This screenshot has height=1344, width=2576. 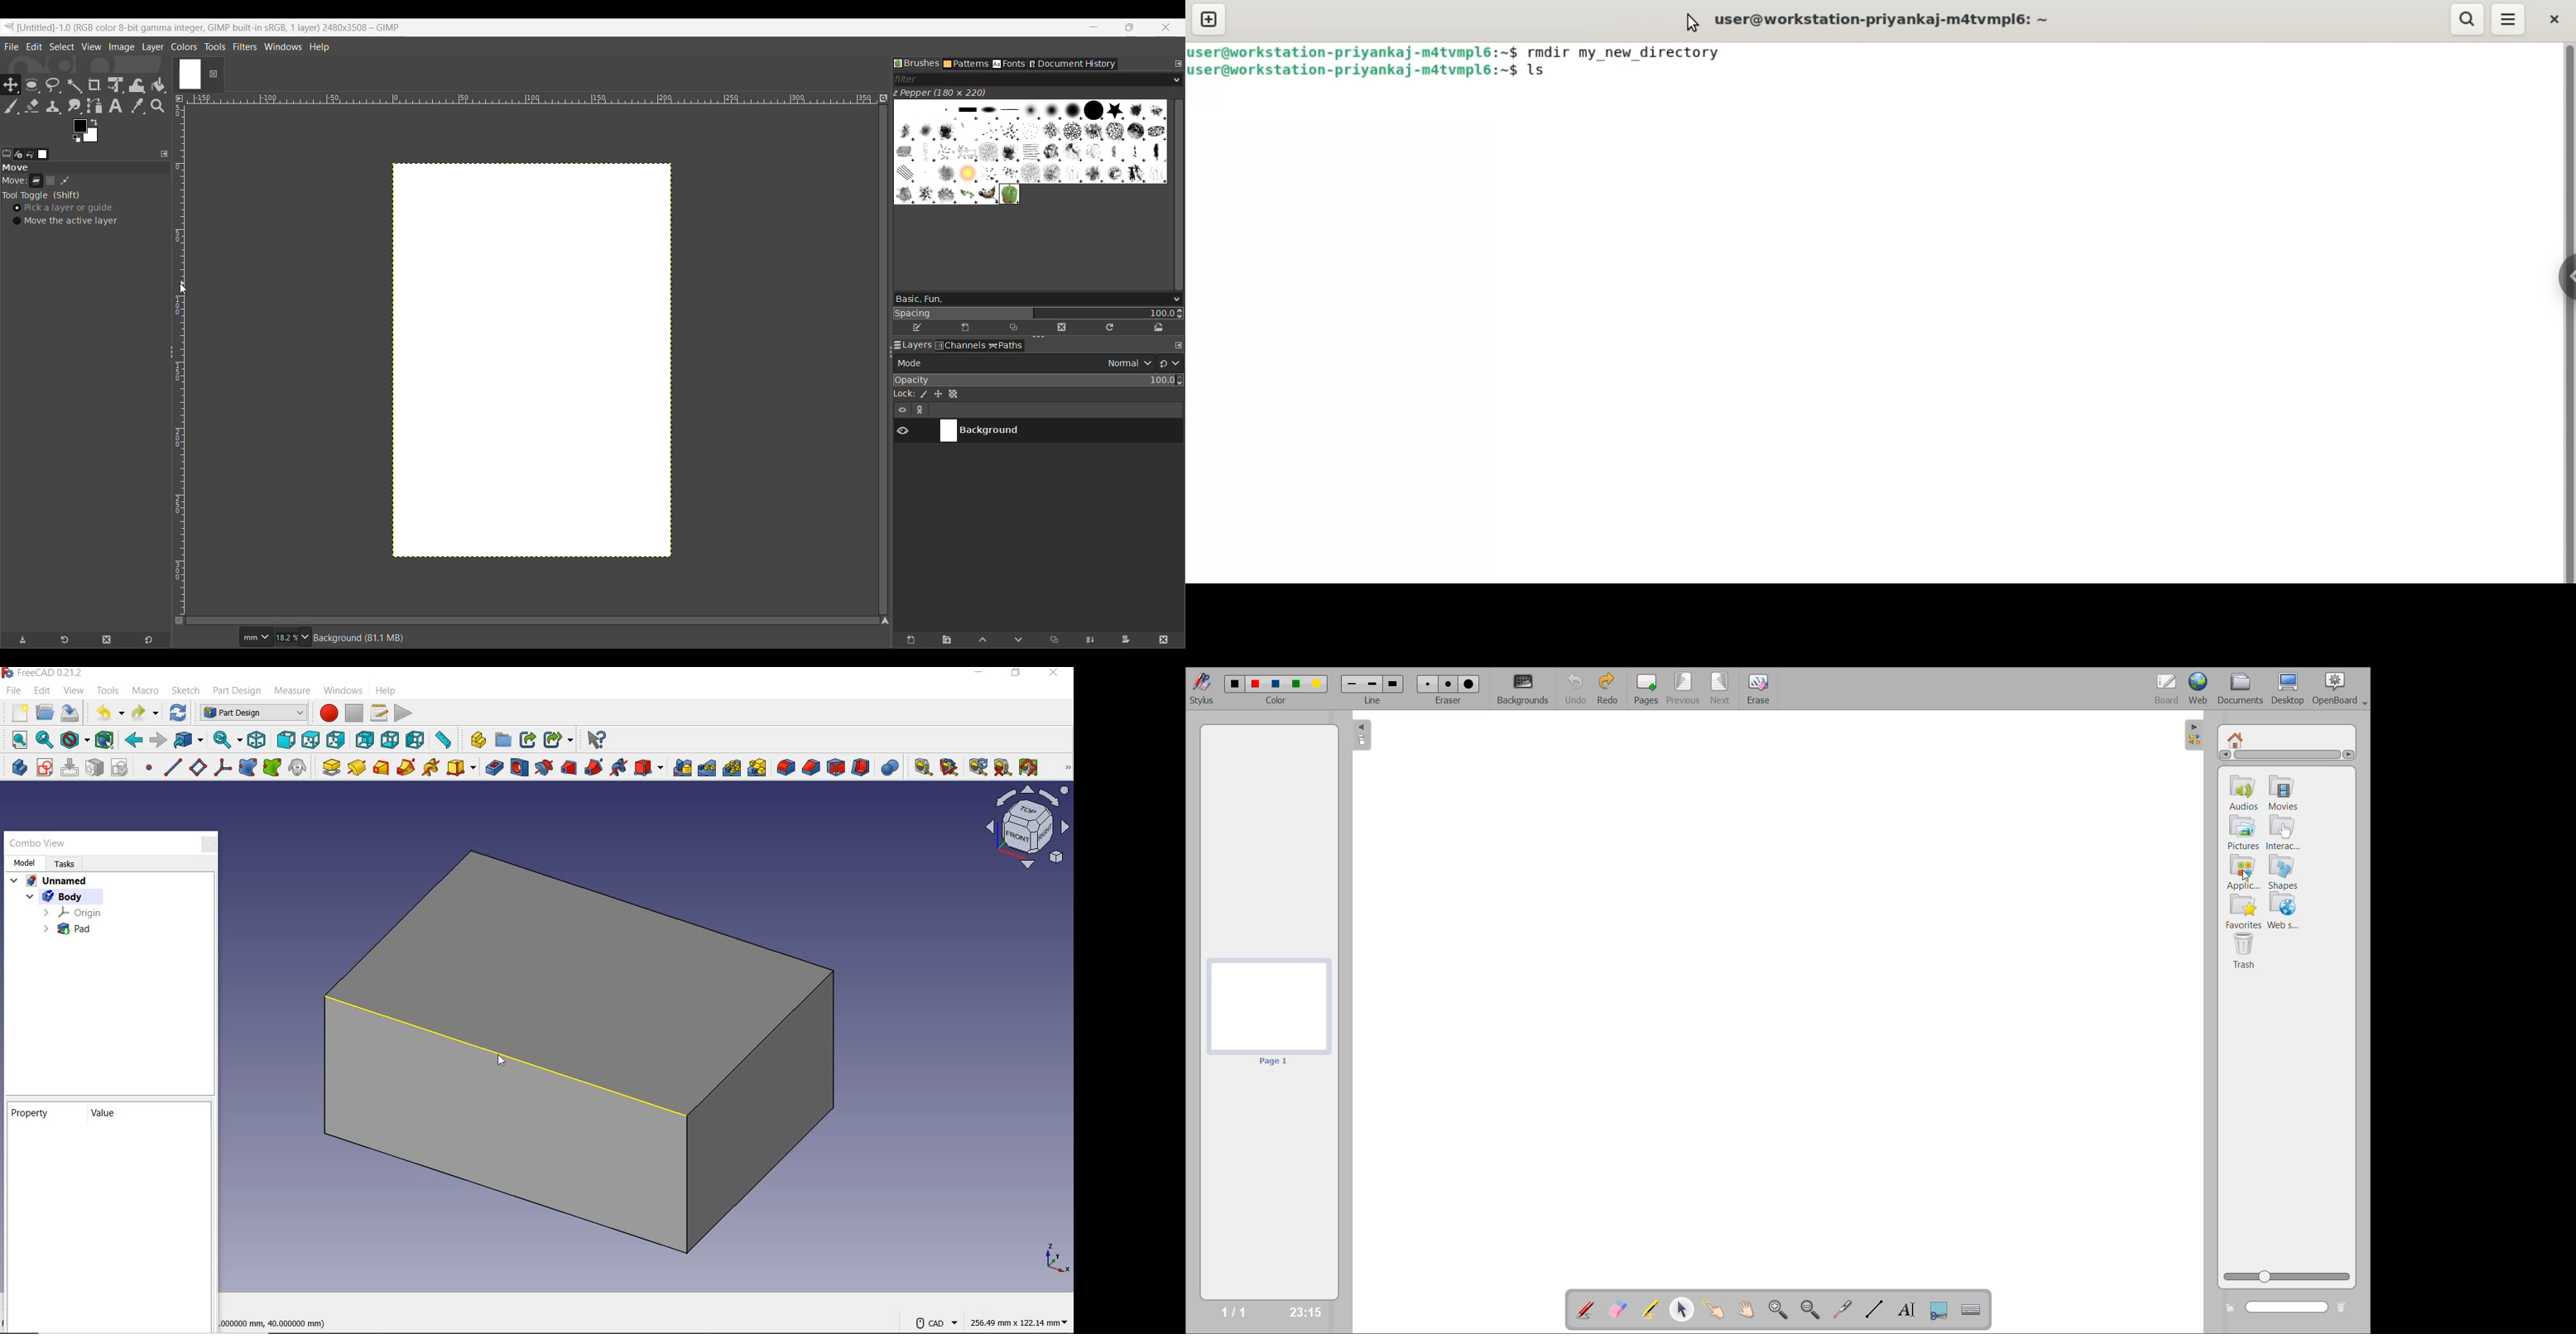 I want to click on color, so click(x=1275, y=700).